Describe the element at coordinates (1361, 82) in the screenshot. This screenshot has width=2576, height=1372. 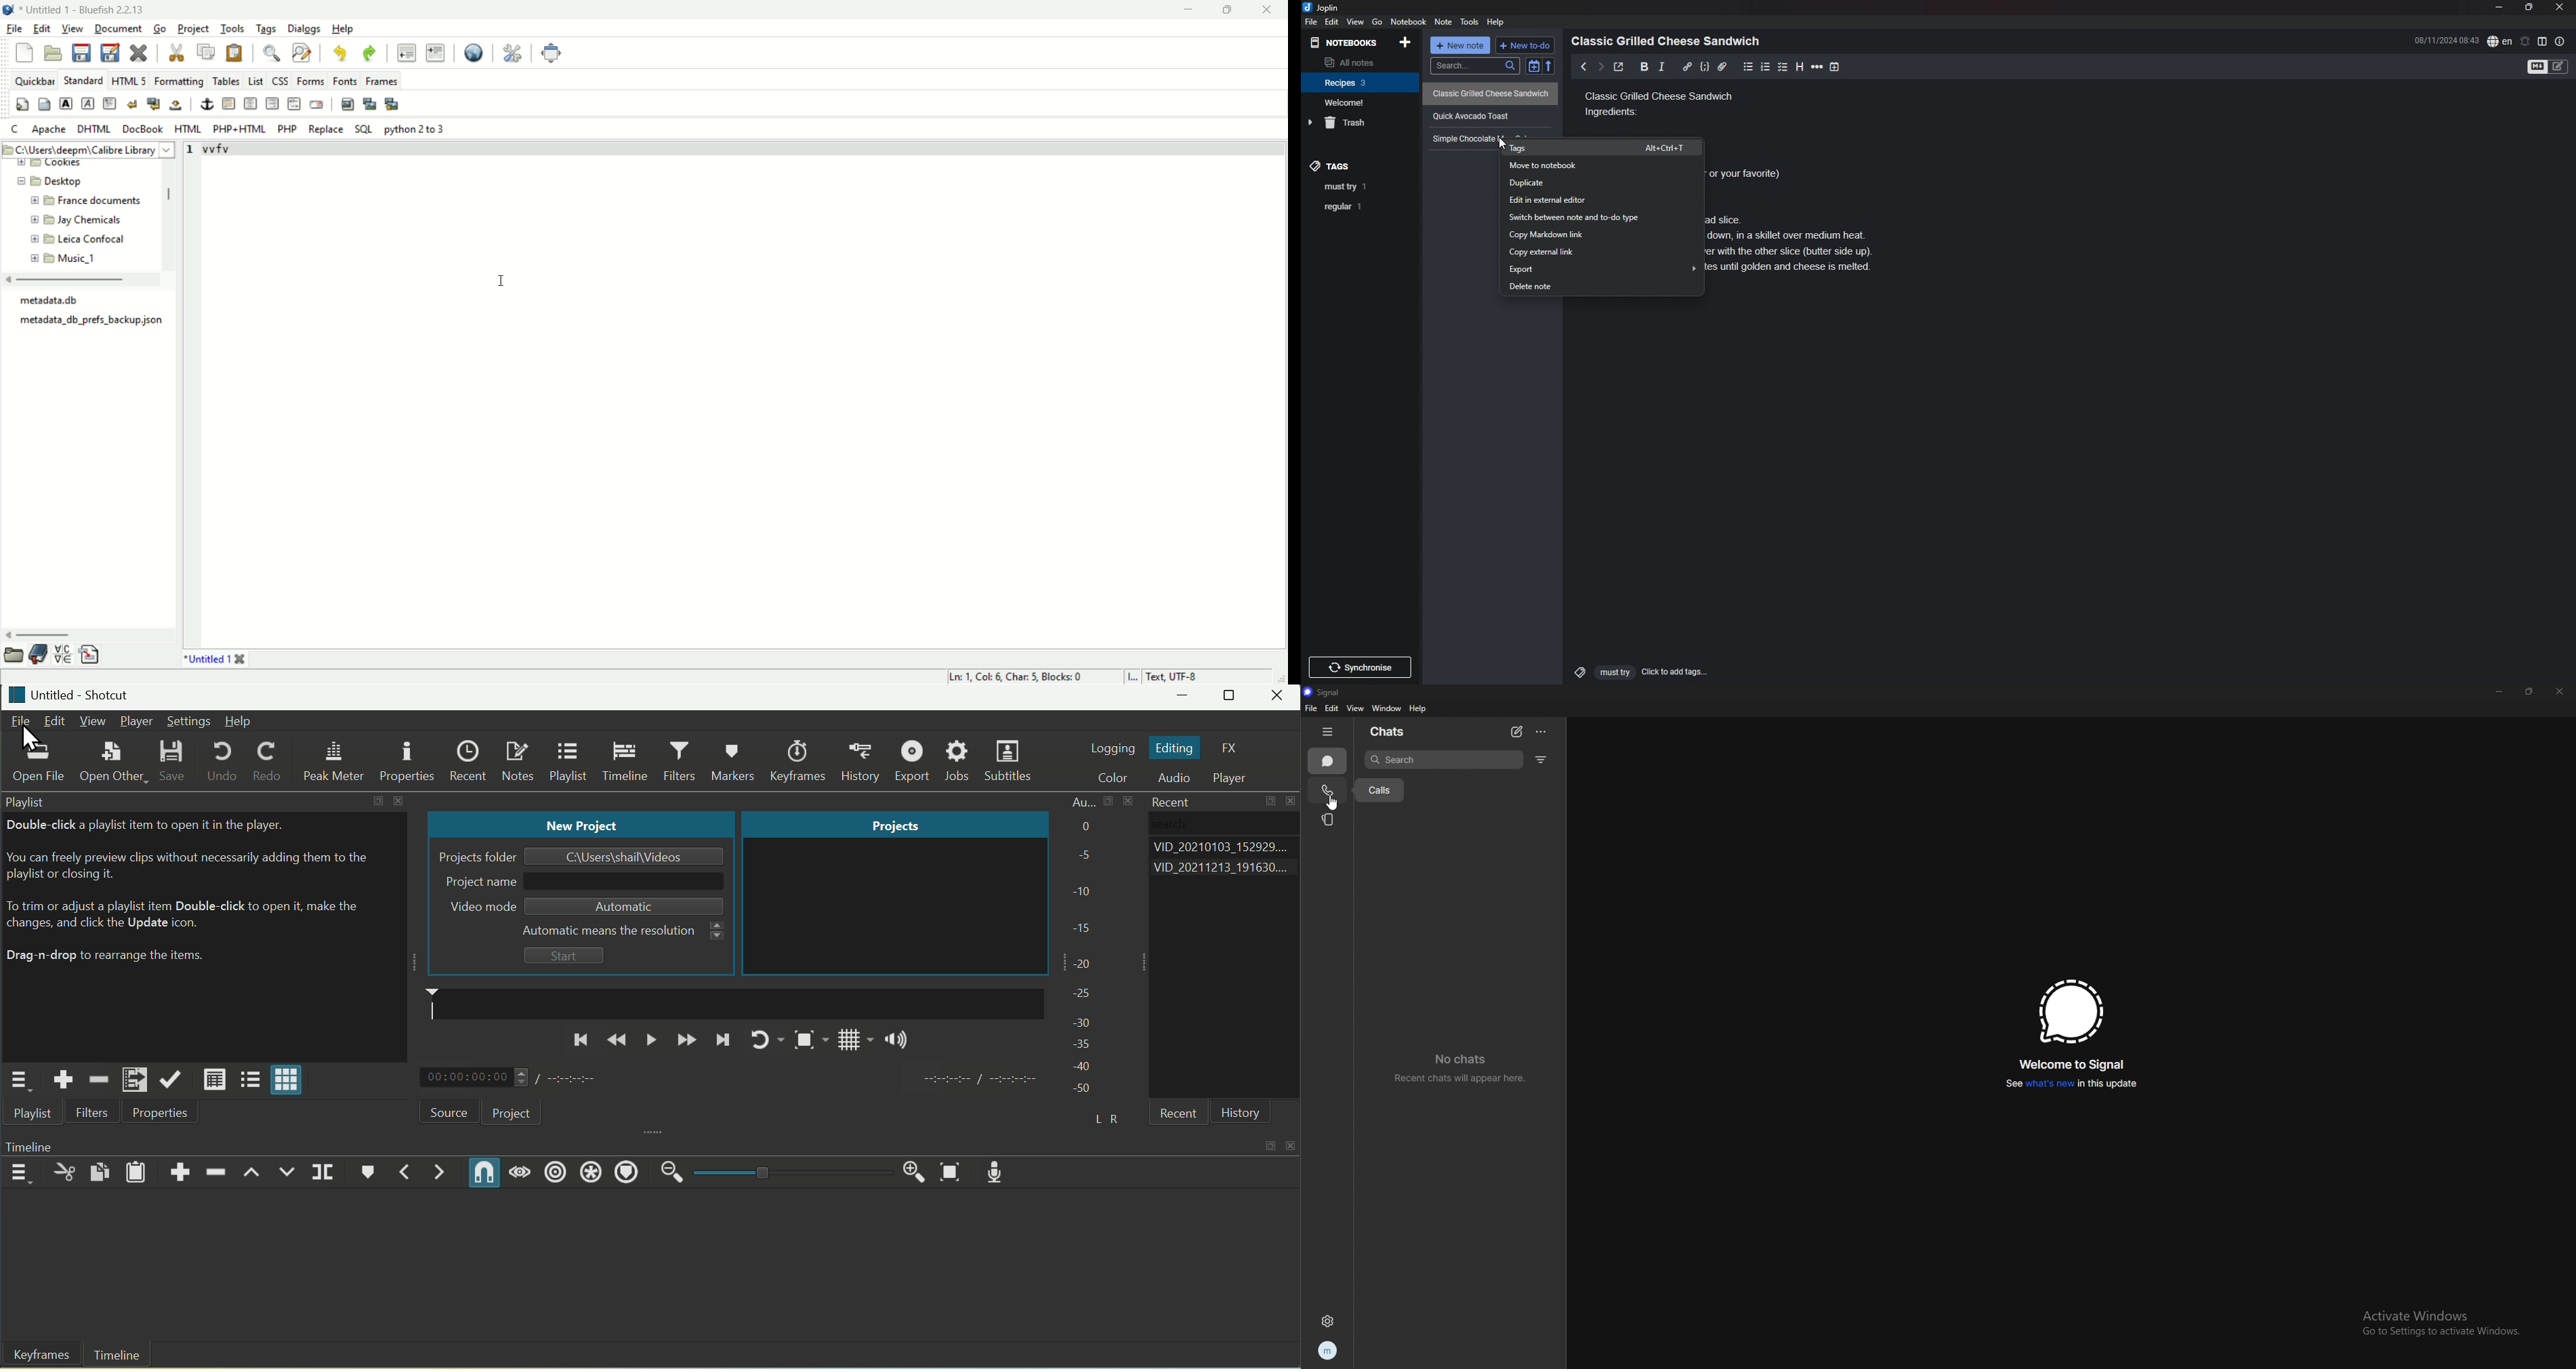
I see `notebook` at that location.